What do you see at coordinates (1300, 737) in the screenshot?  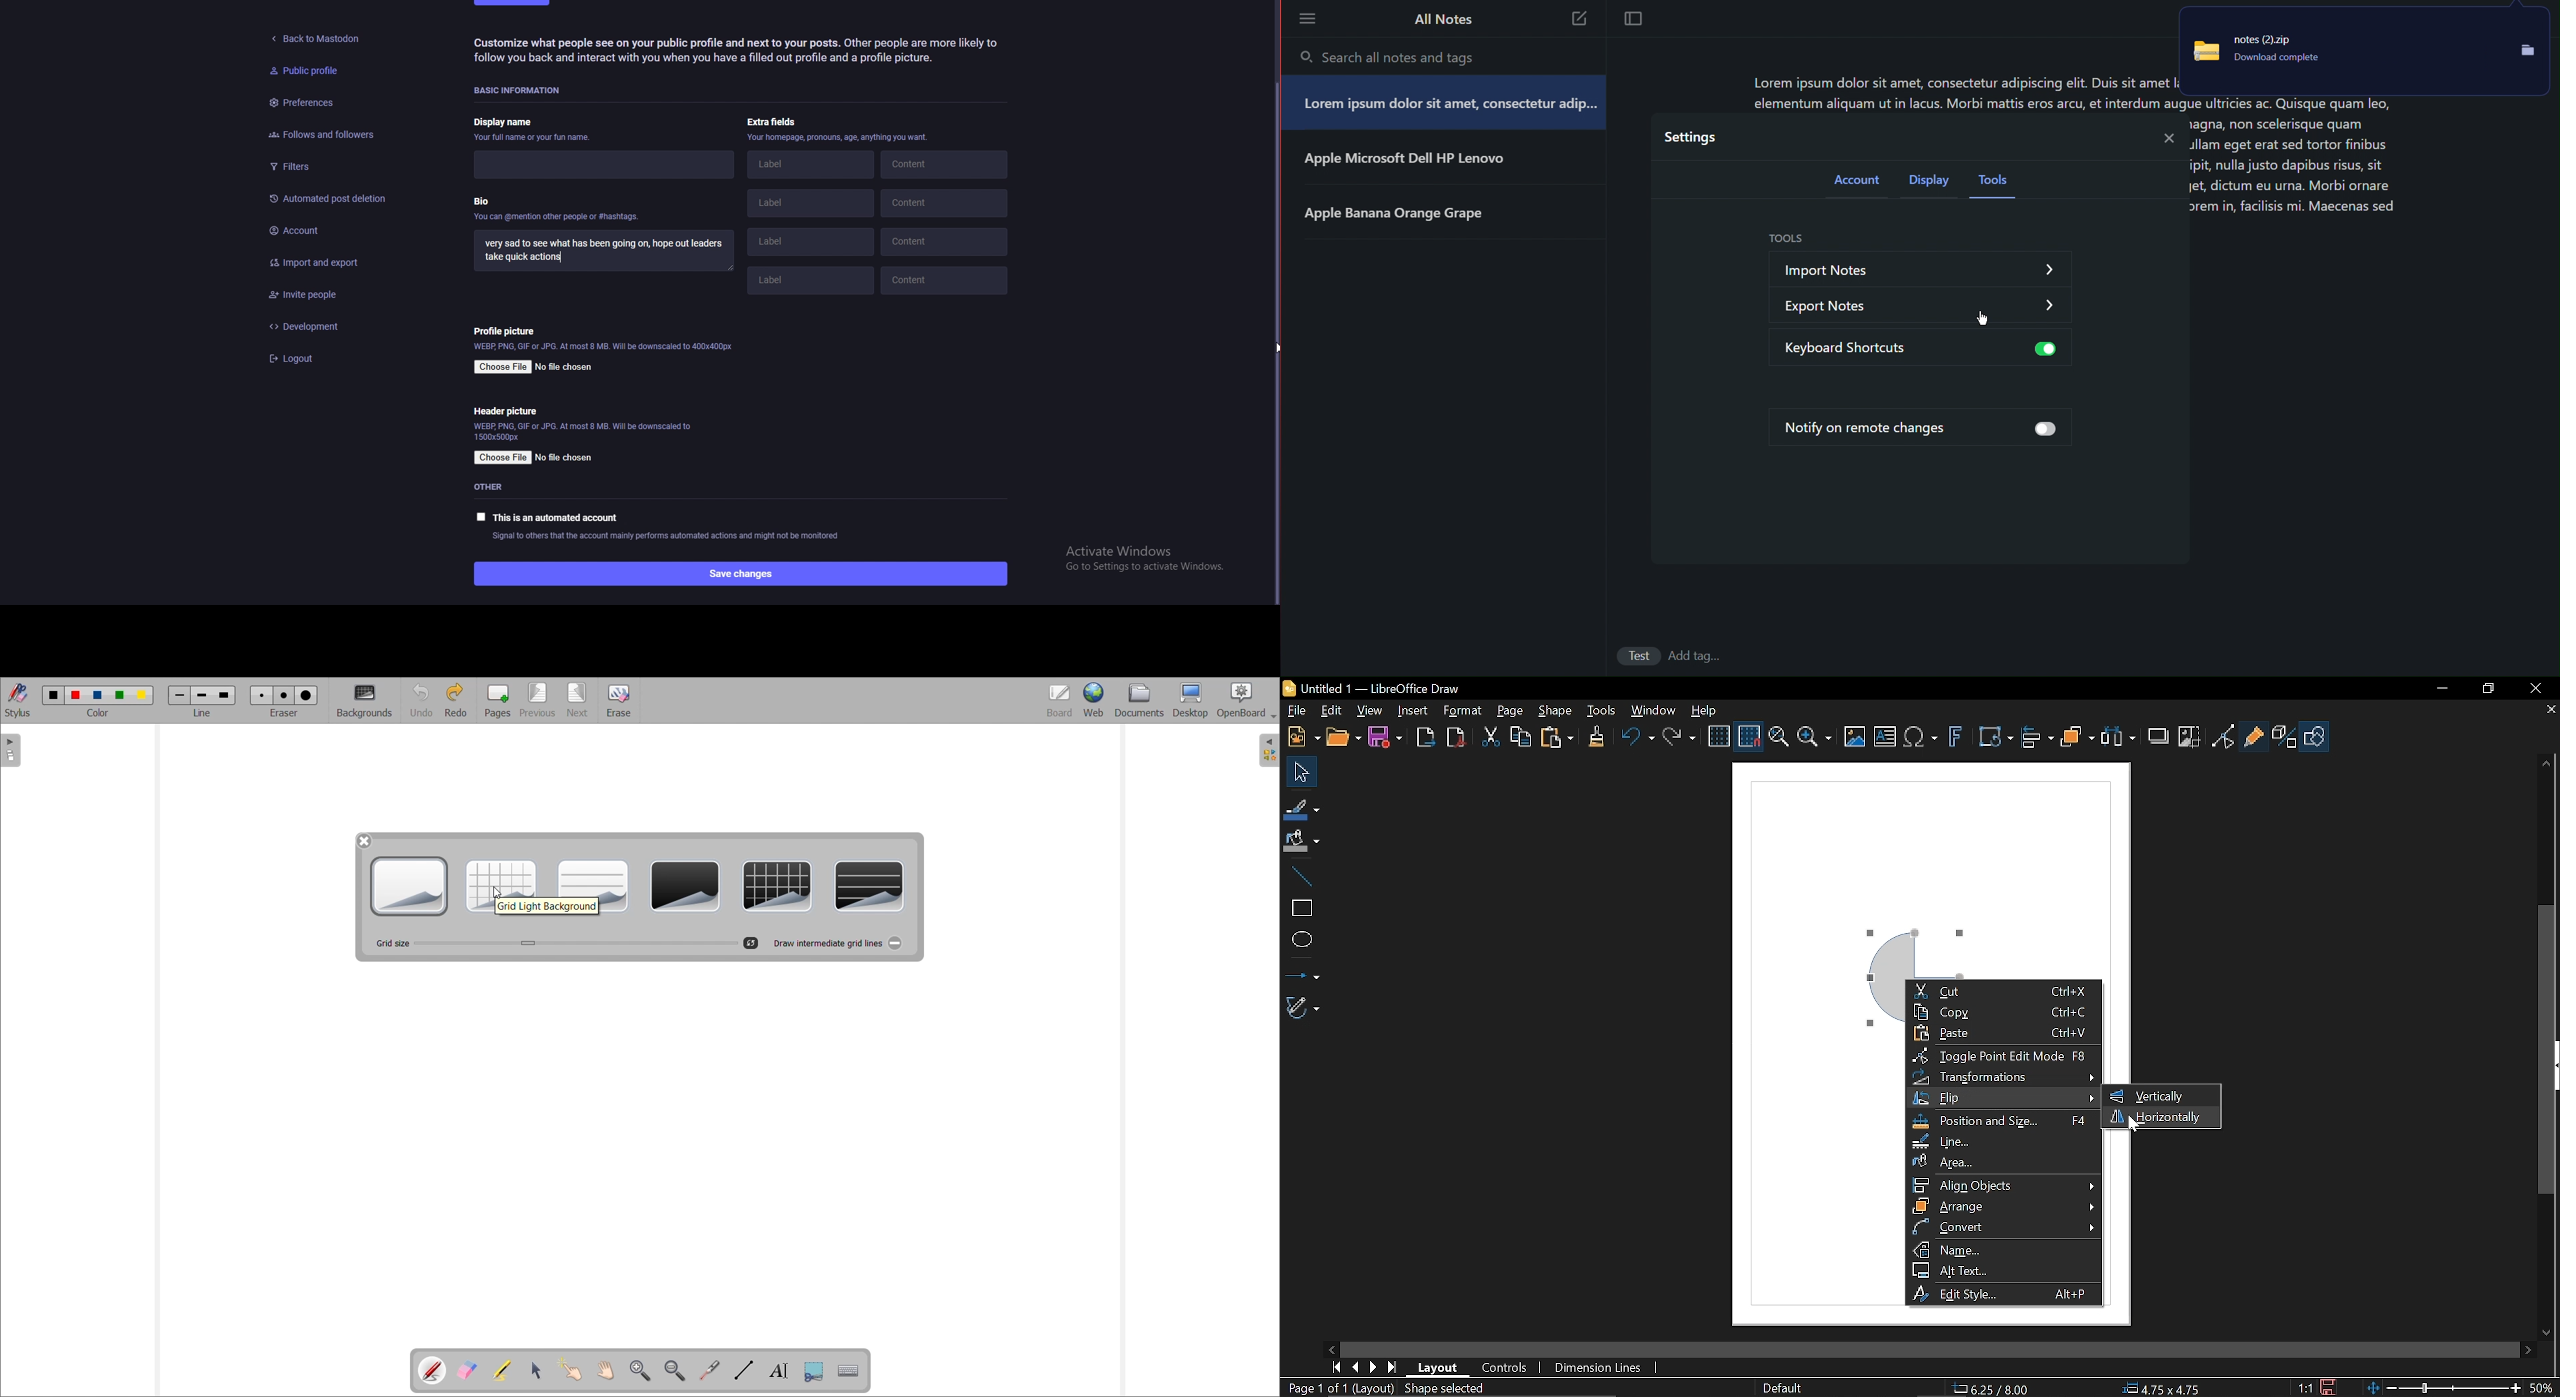 I see `new` at bounding box center [1300, 737].